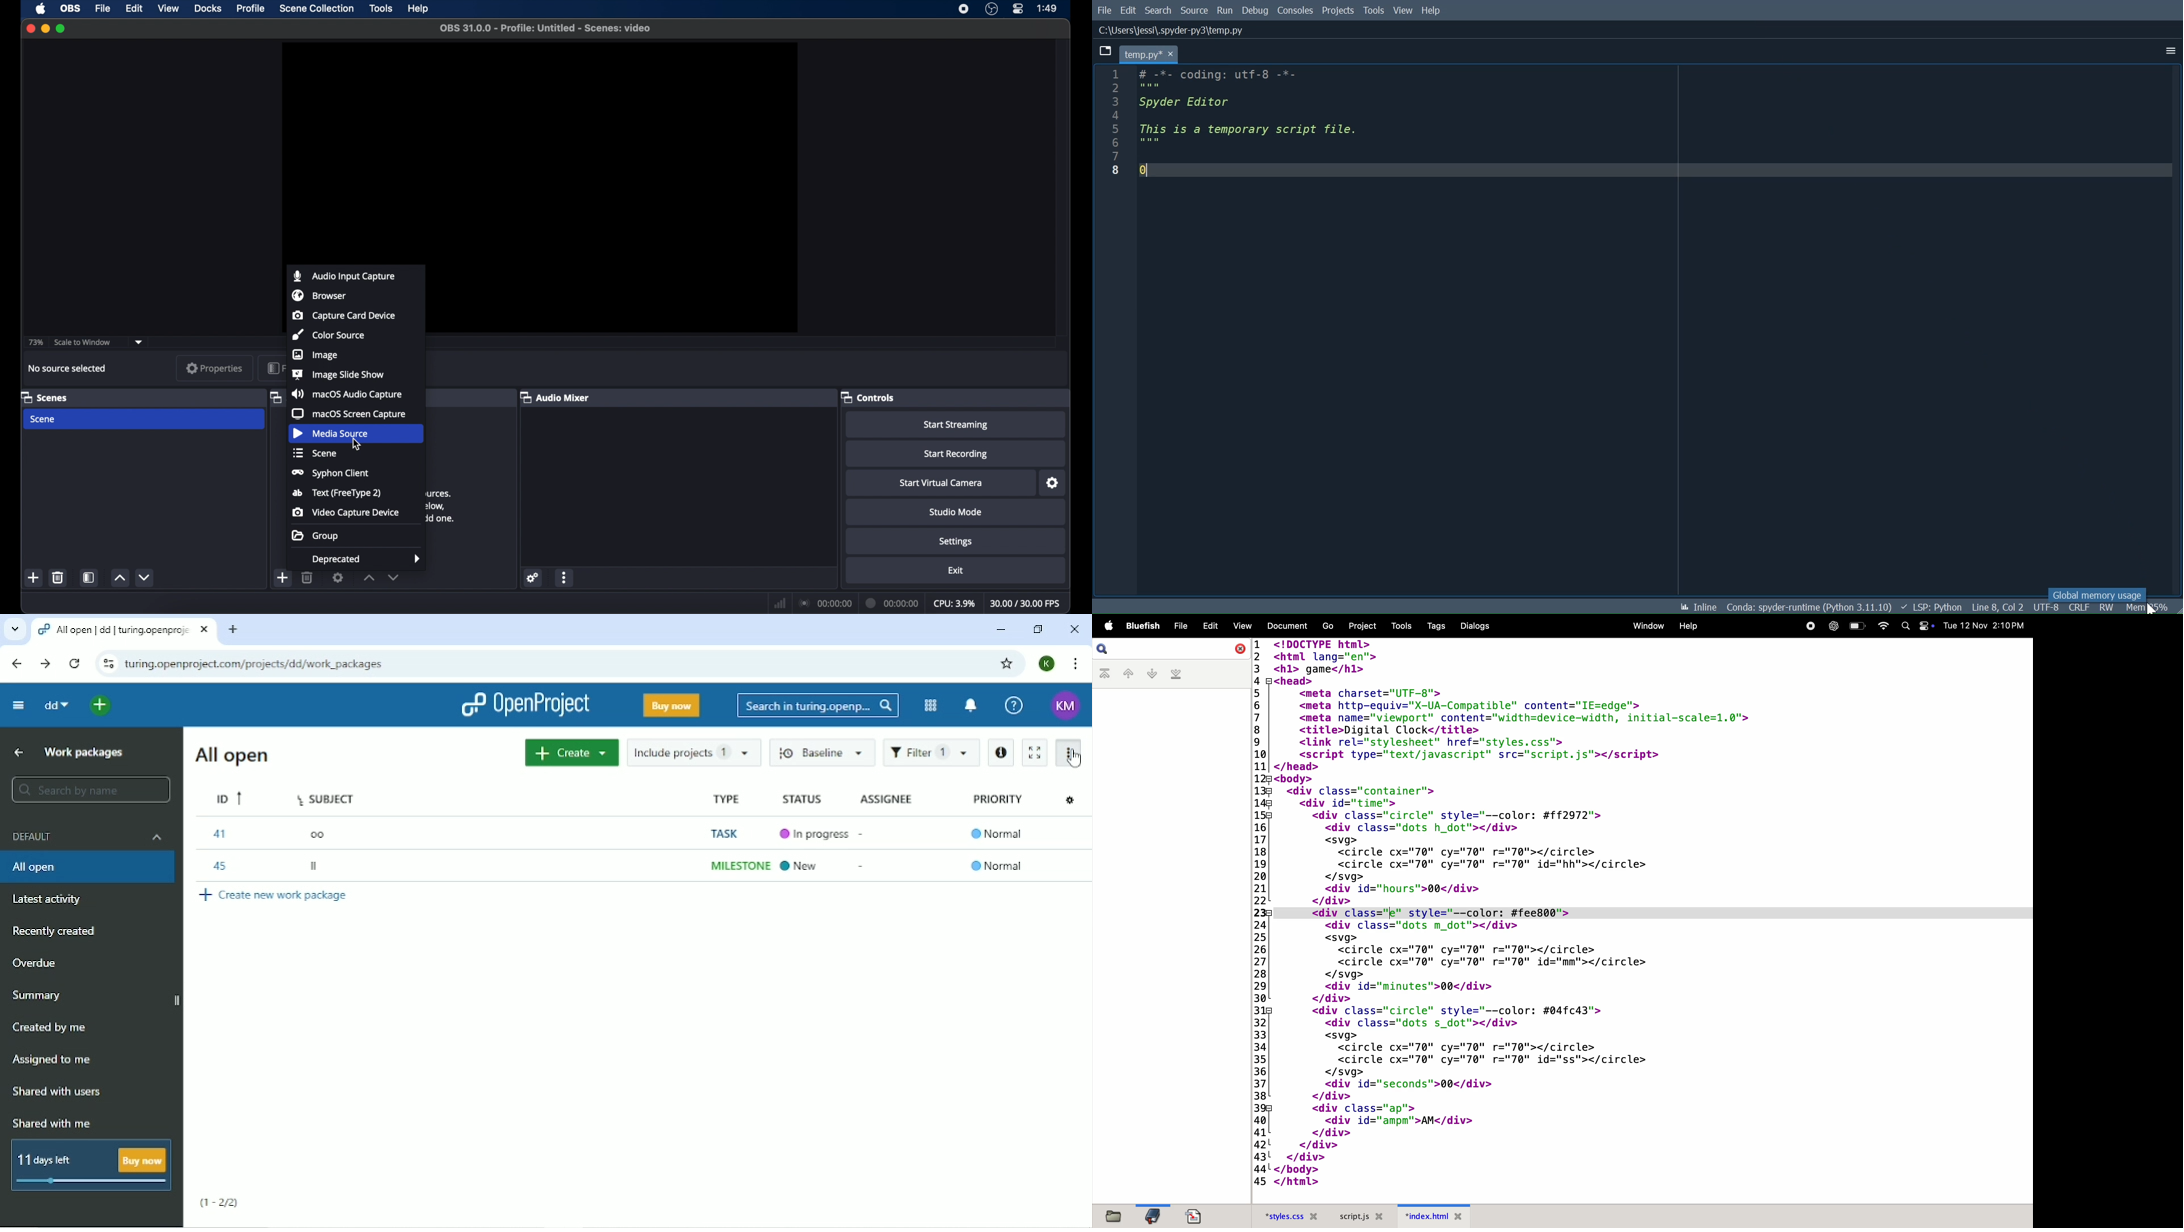 This screenshot has height=1232, width=2184. Describe the element at coordinates (283, 576) in the screenshot. I see `add` at that location.